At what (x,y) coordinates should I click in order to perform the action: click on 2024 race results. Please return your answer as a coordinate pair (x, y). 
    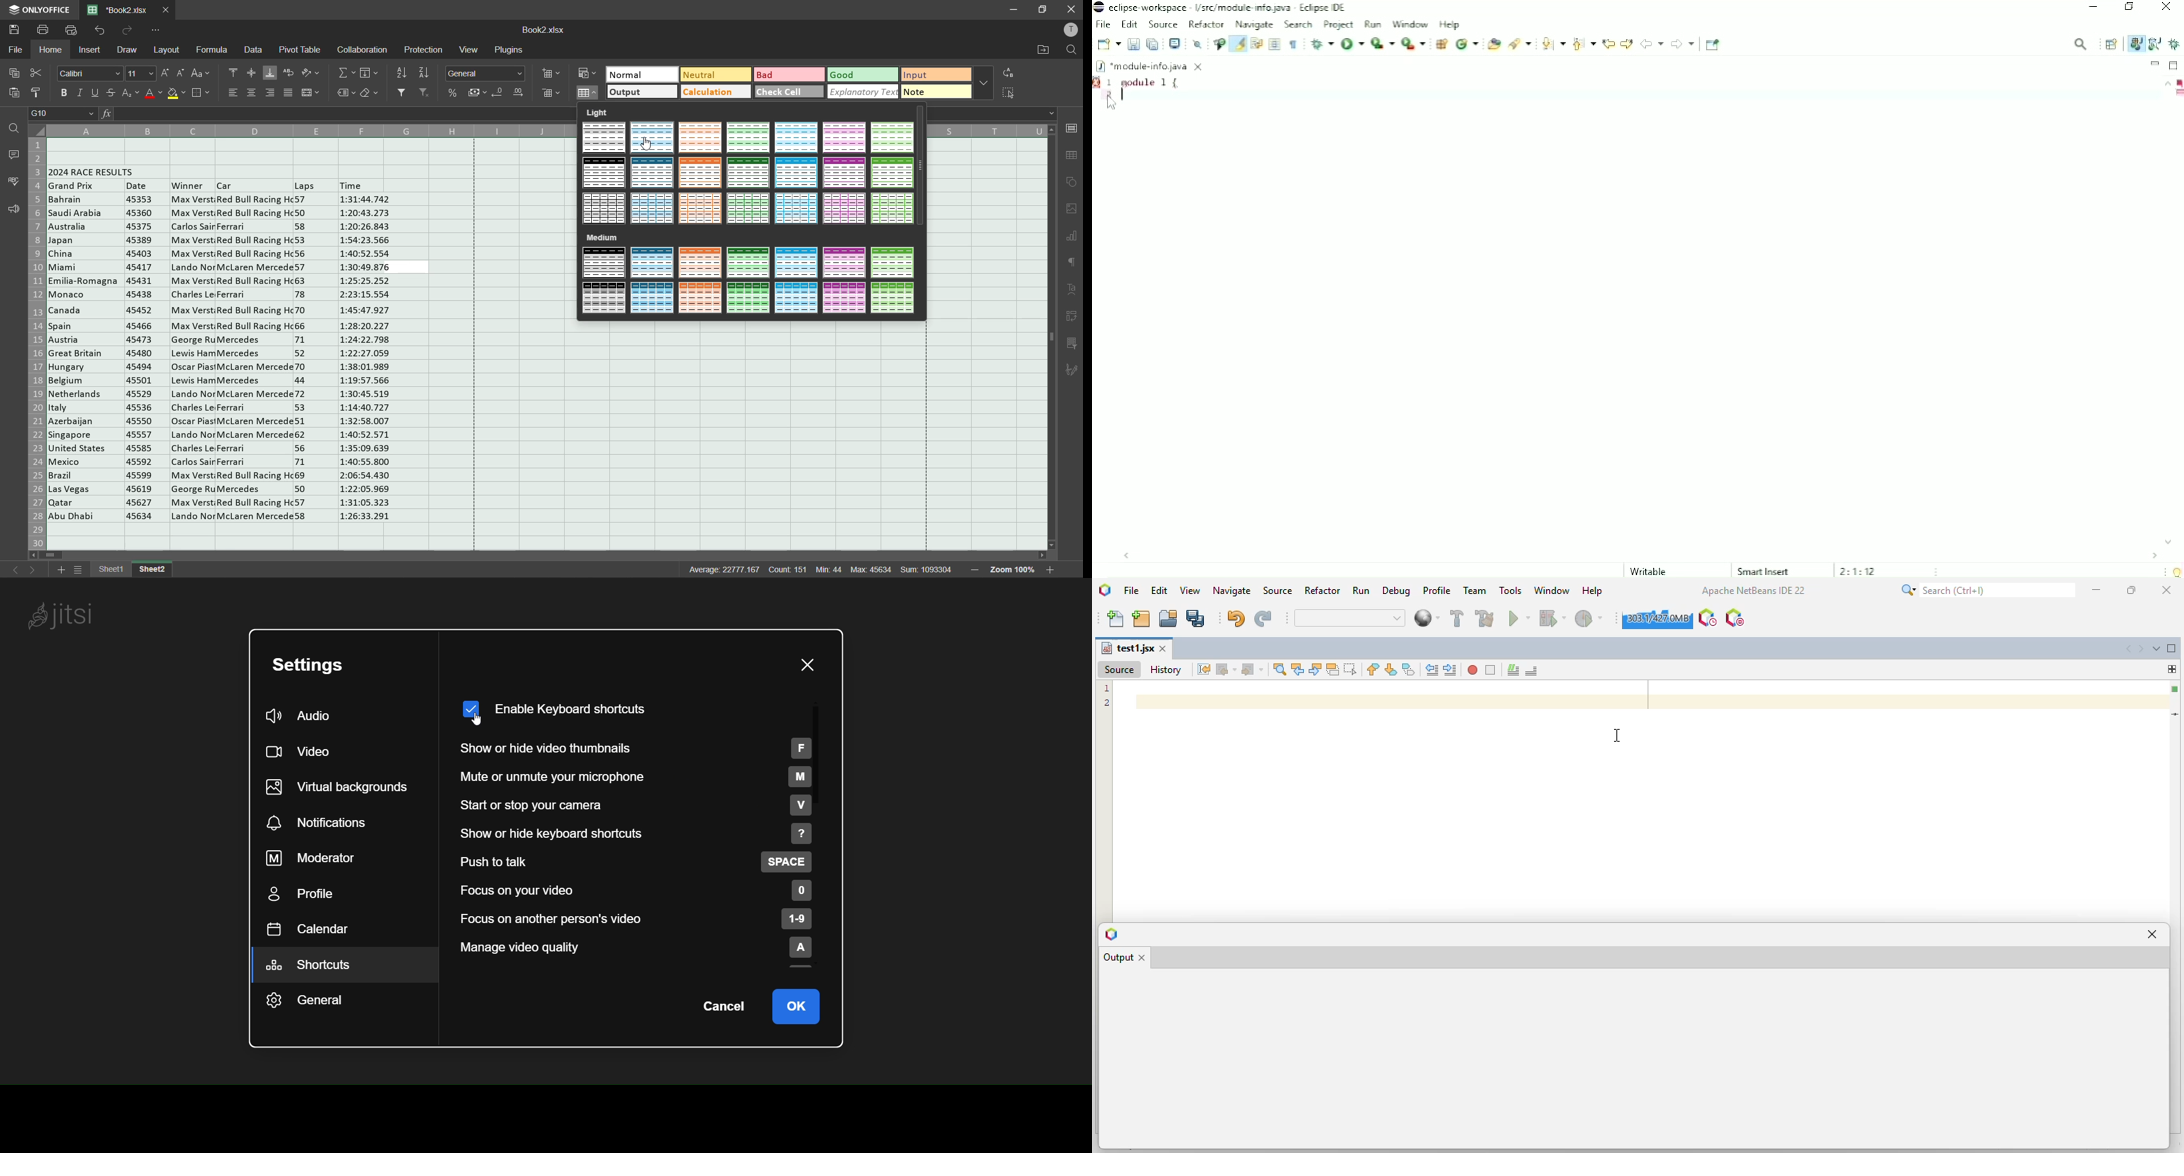
    Looking at the image, I should click on (94, 172).